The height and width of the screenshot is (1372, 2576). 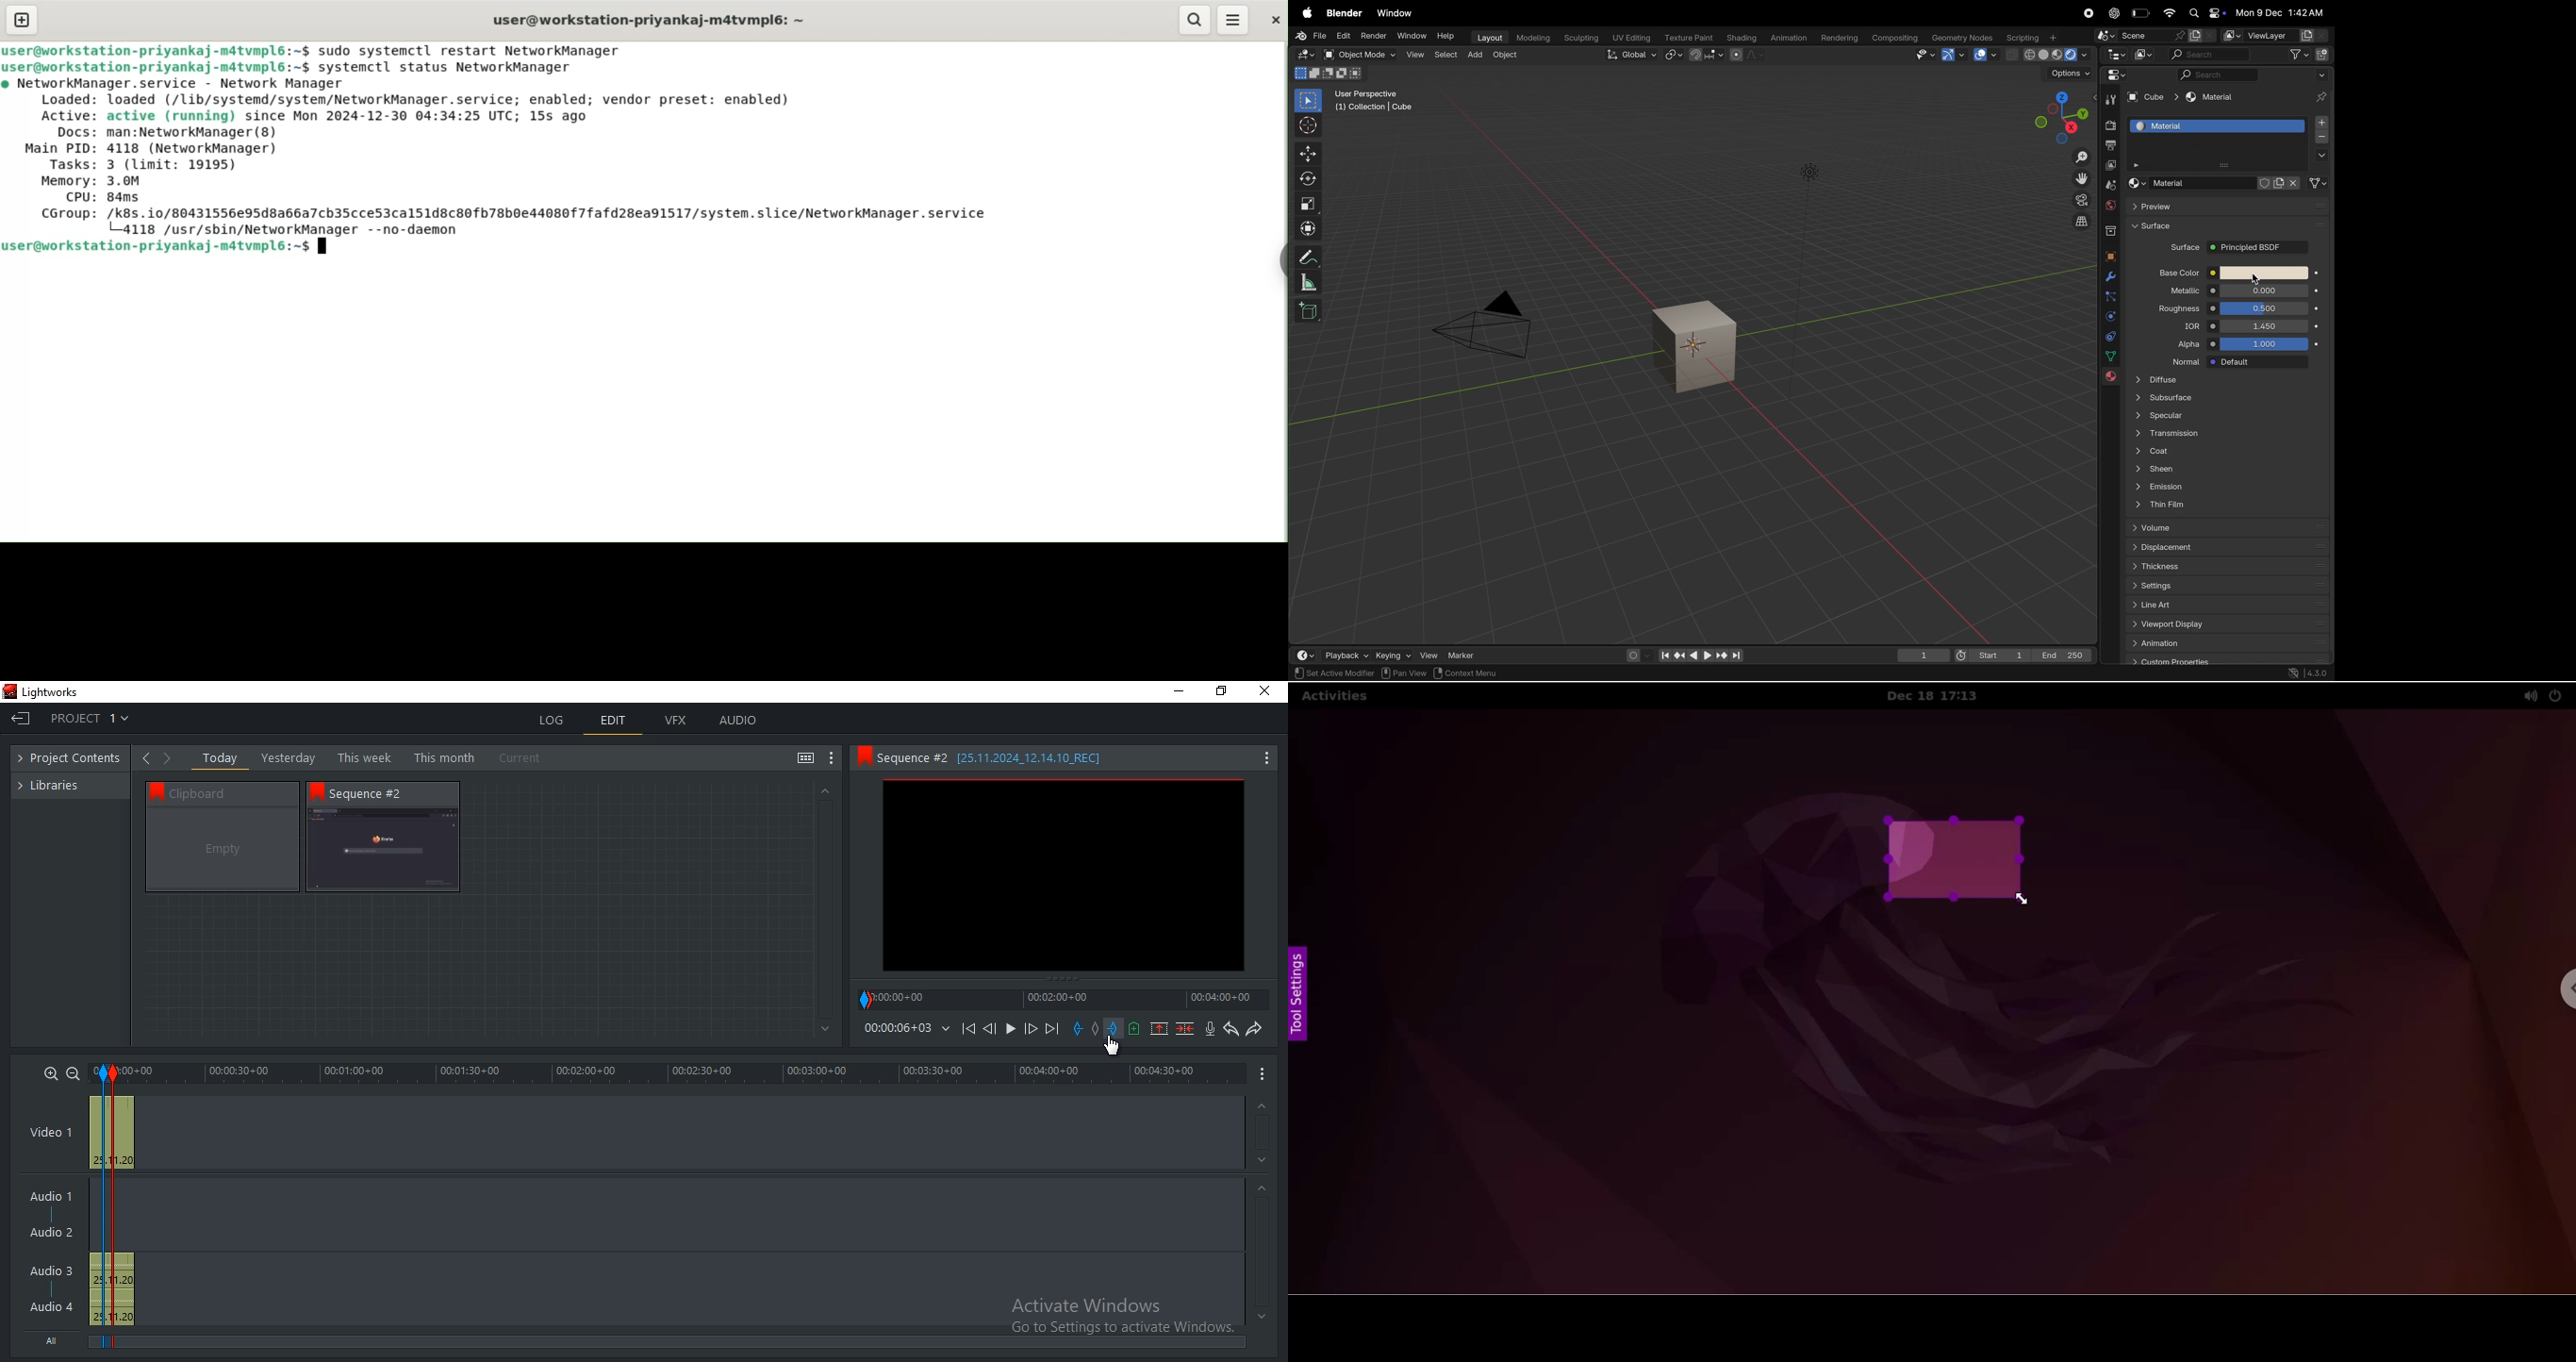 What do you see at coordinates (1788, 39) in the screenshot?
I see `animation` at bounding box center [1788, 39].